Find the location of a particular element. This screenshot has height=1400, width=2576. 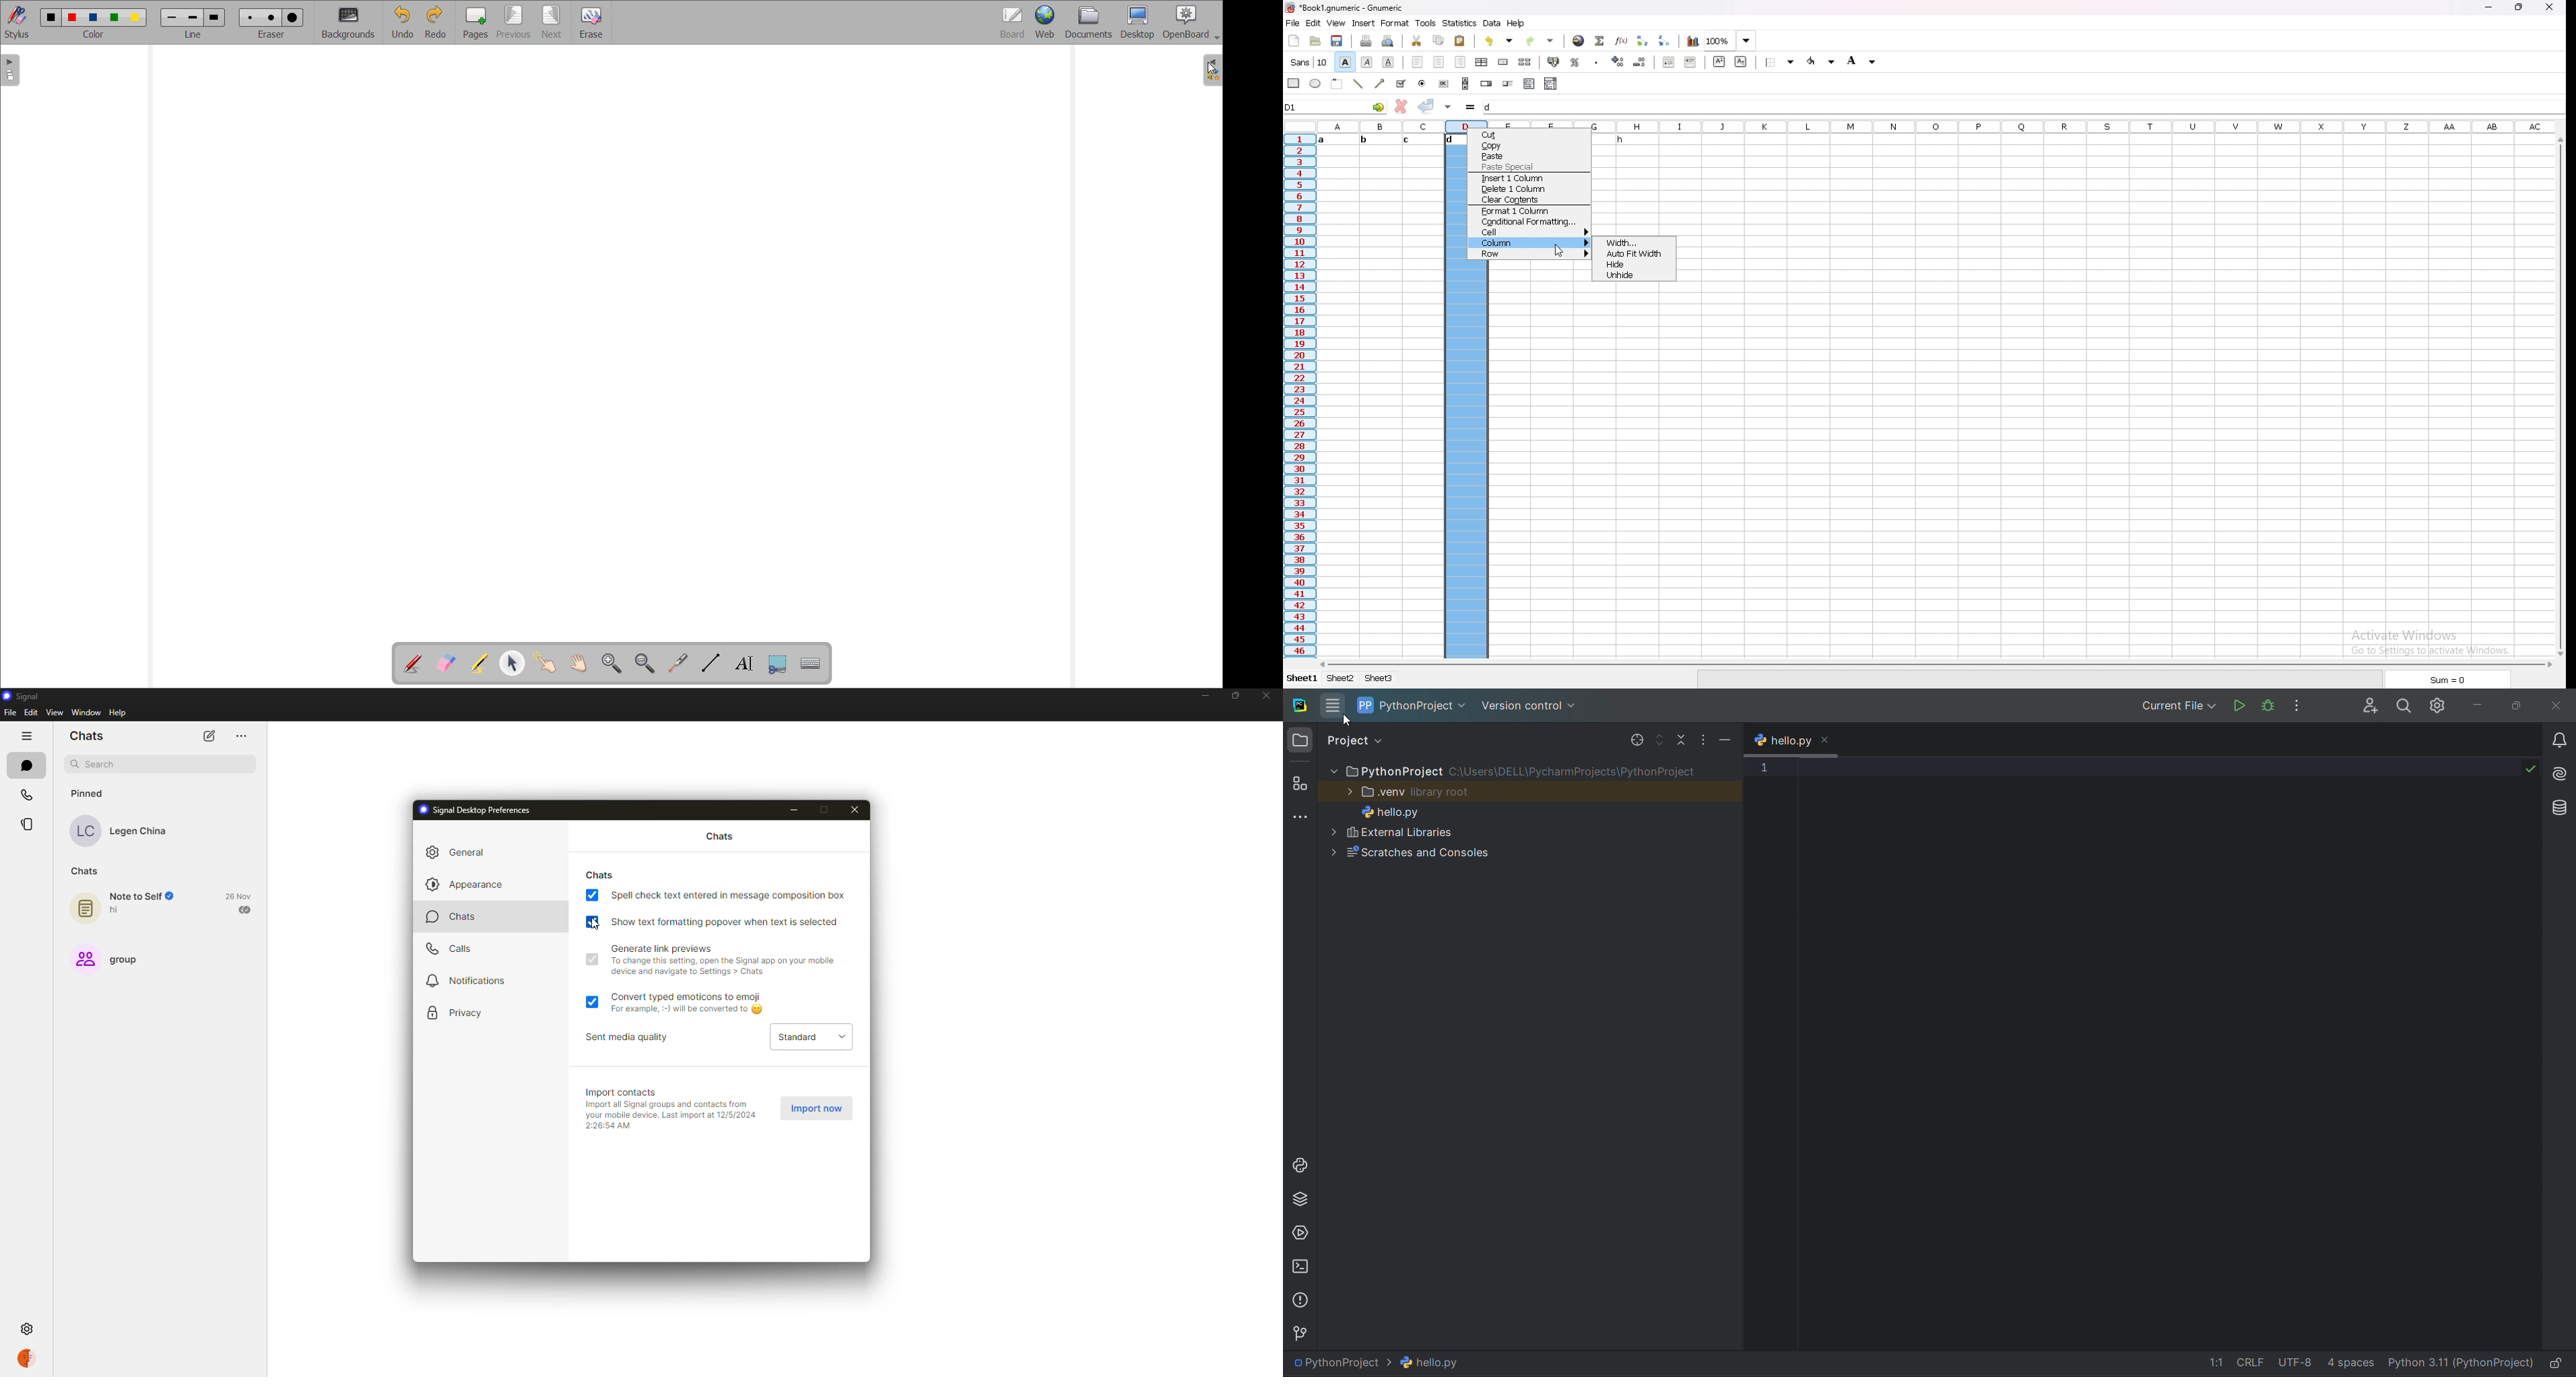

undo is located at coordinates (402, 22).